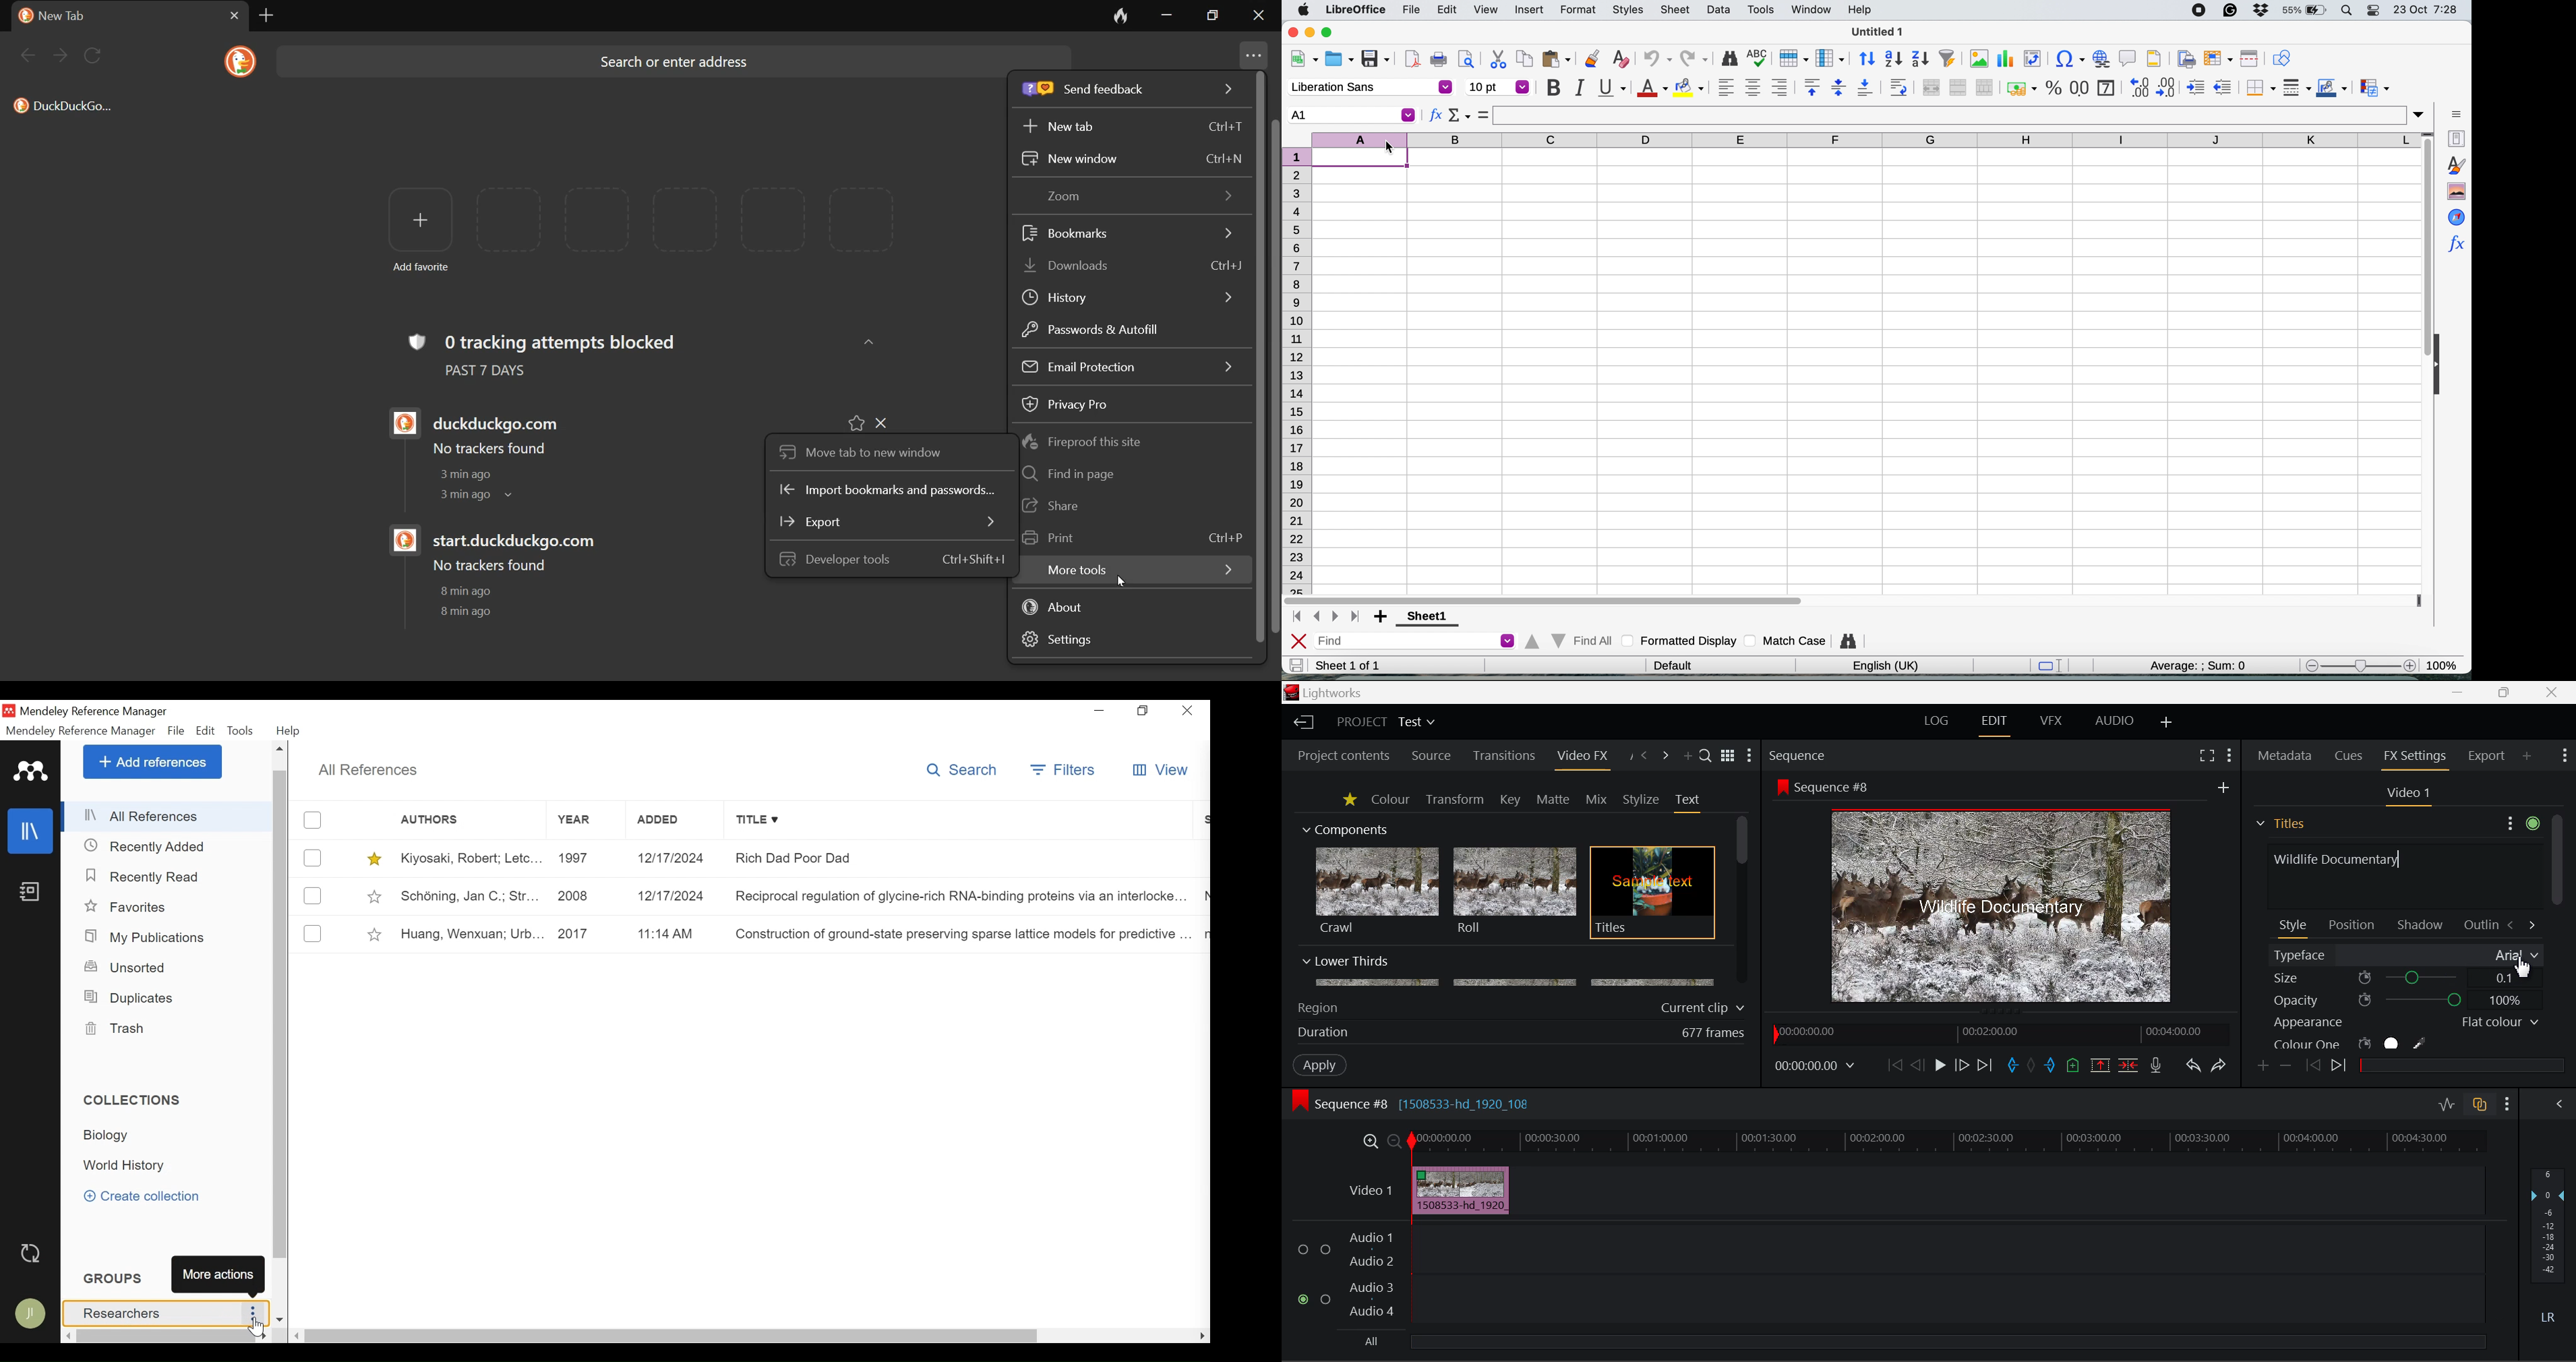 Image resolution: width=2576 pixels, height=1372 pixels. Describe the element at coordinates (1159, 769) in the screenshot. I see `View` at that location.